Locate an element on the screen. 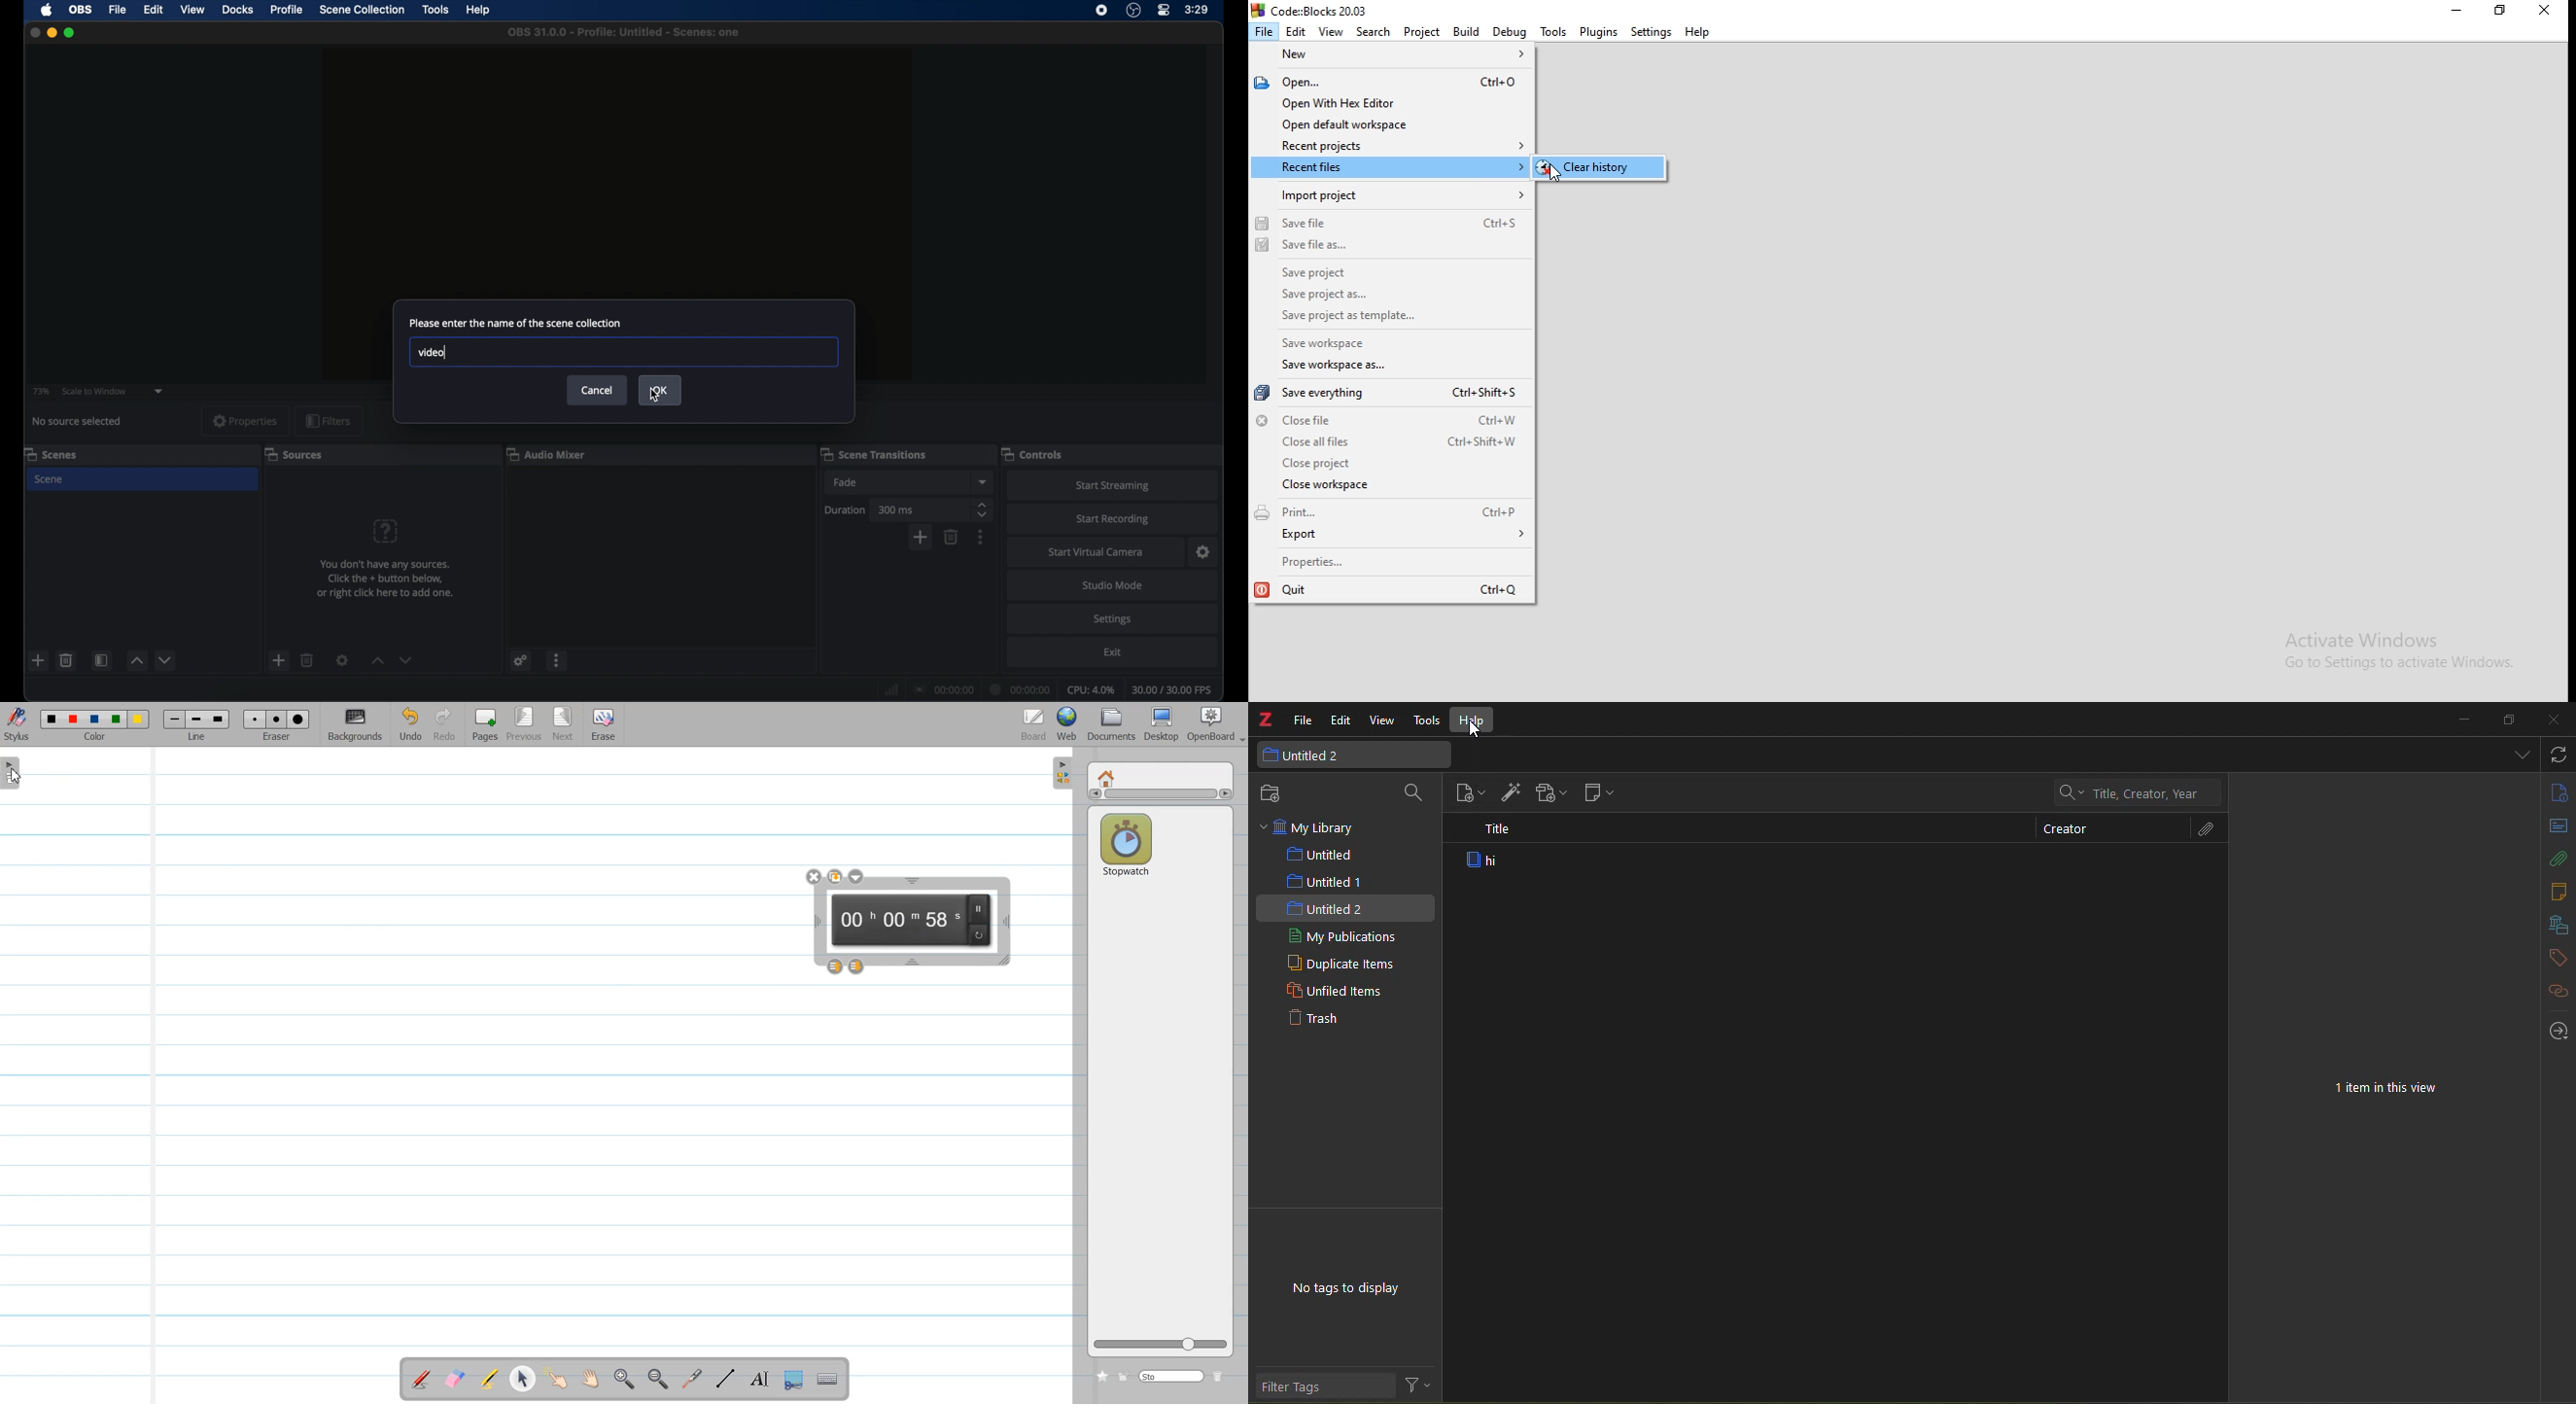 The image size is (2576, 1428). tools is located at coordinates (437, 10).